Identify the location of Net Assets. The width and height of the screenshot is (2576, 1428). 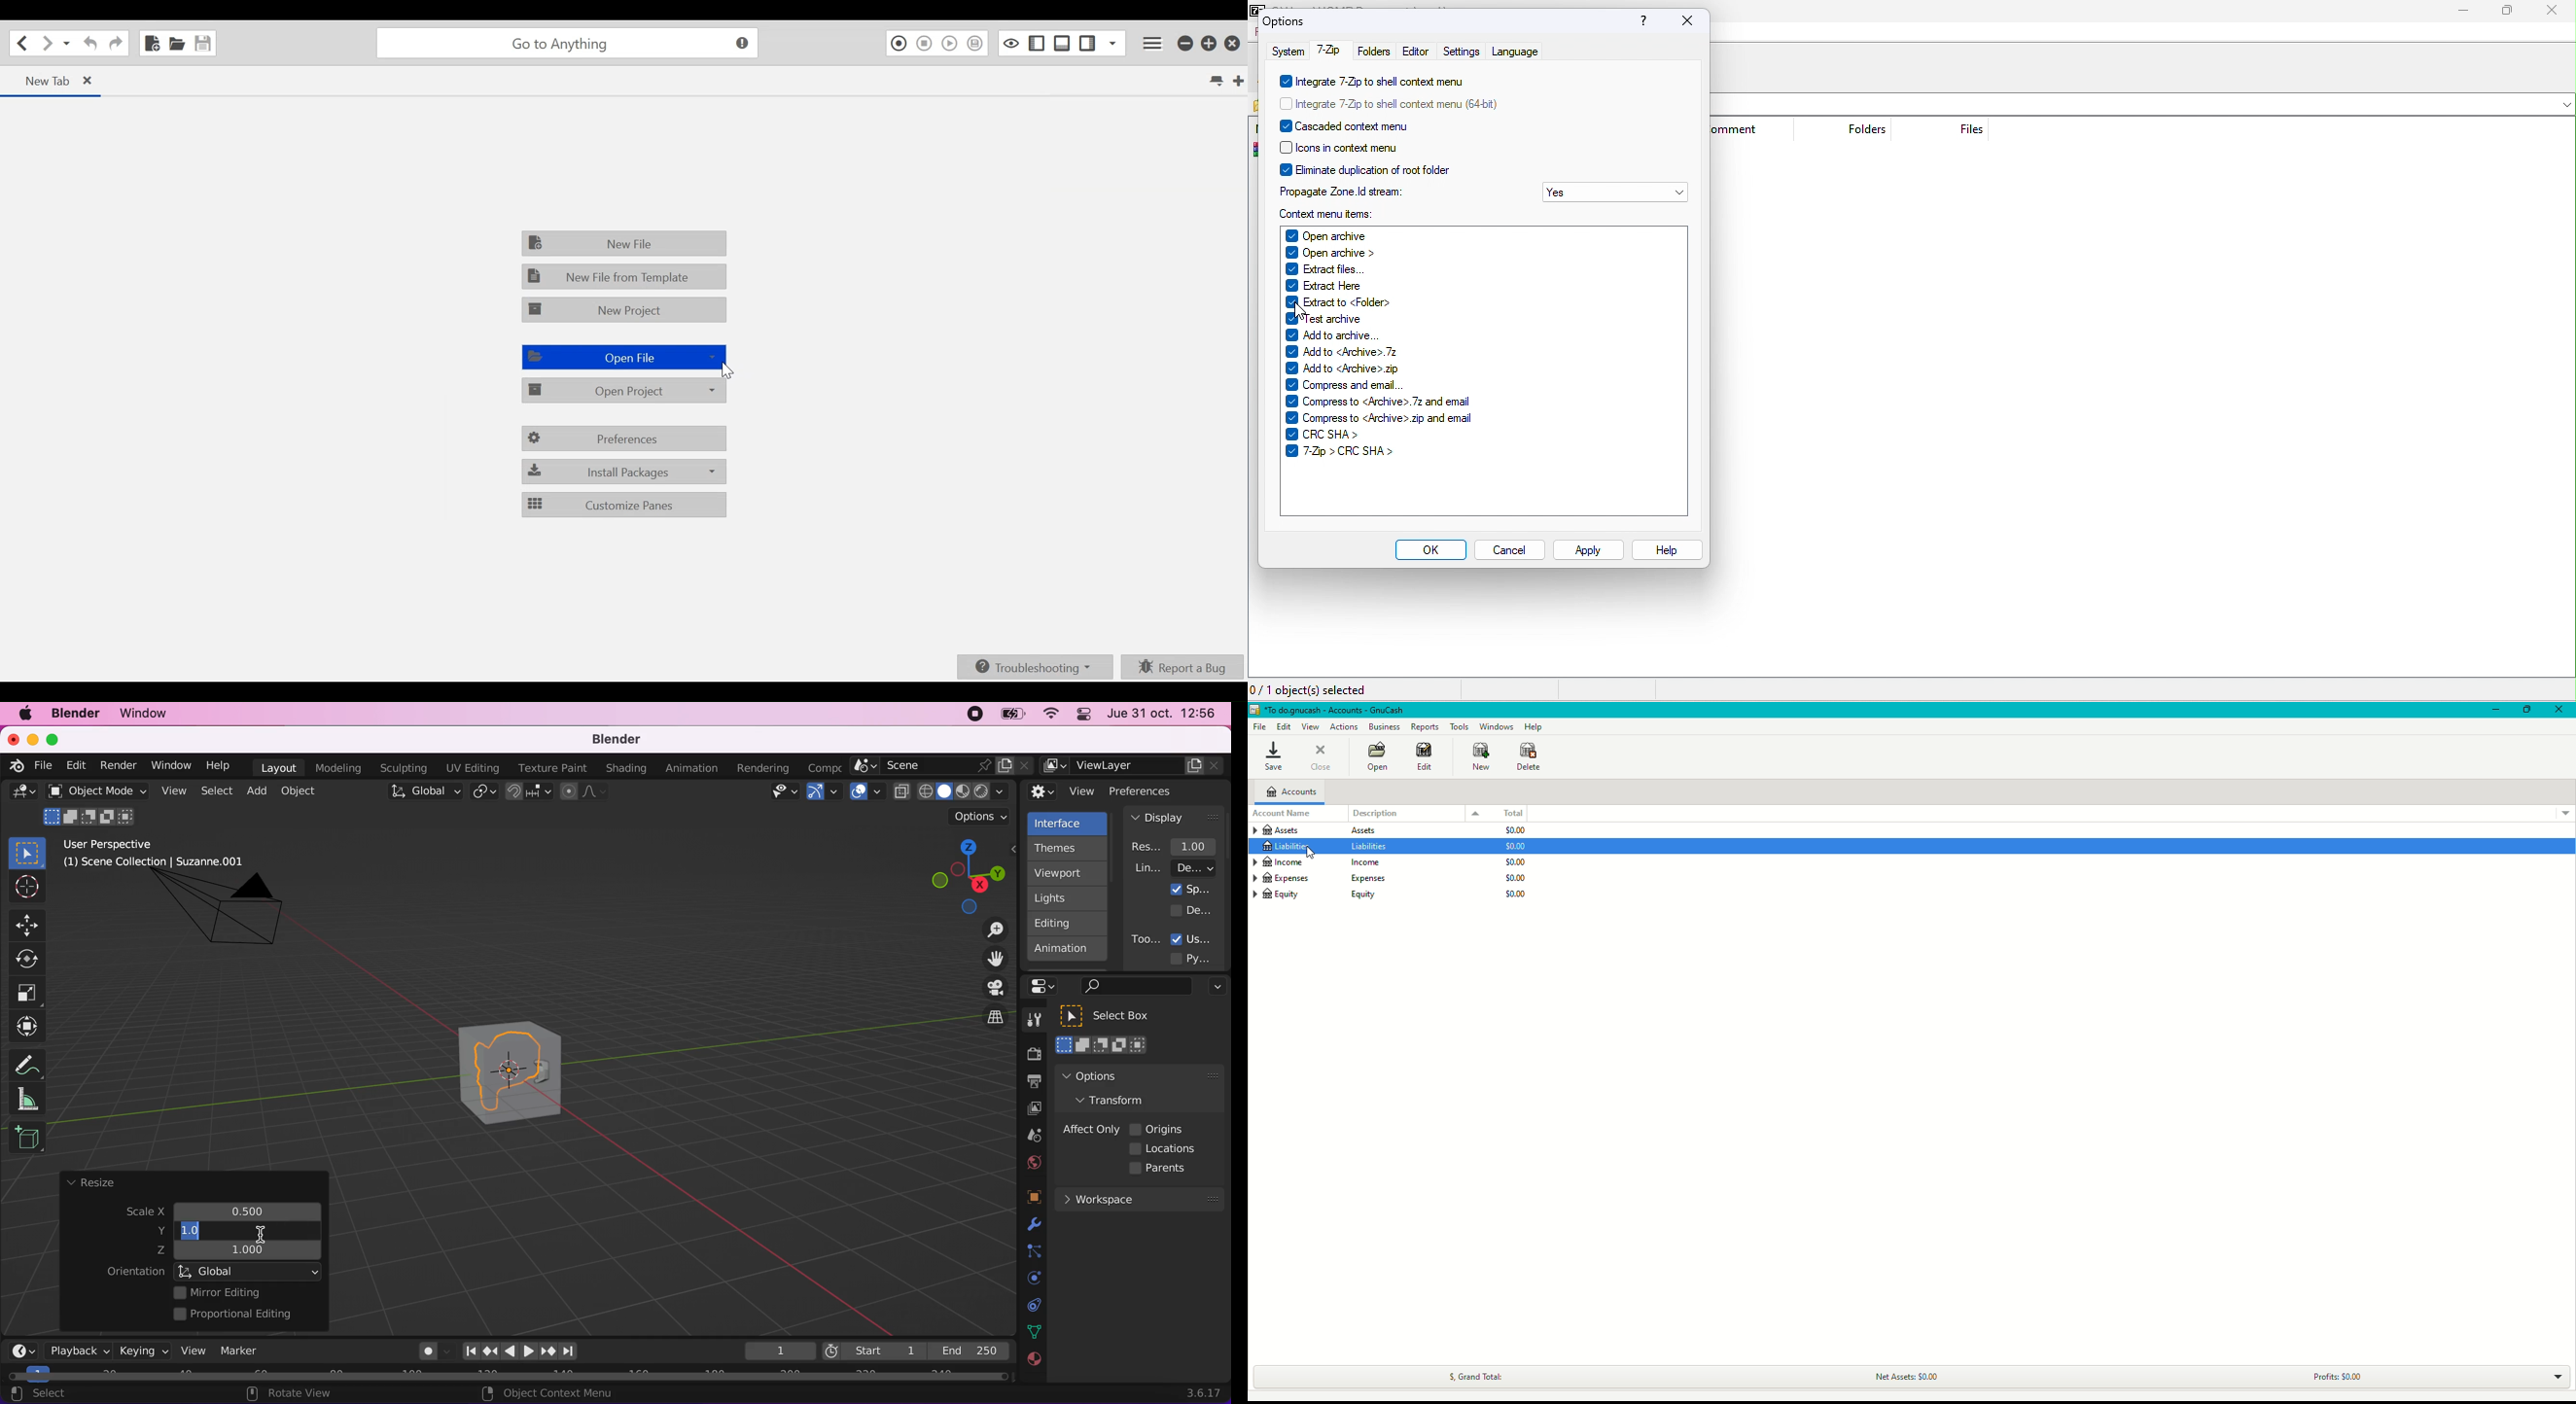
(1904, 1377).